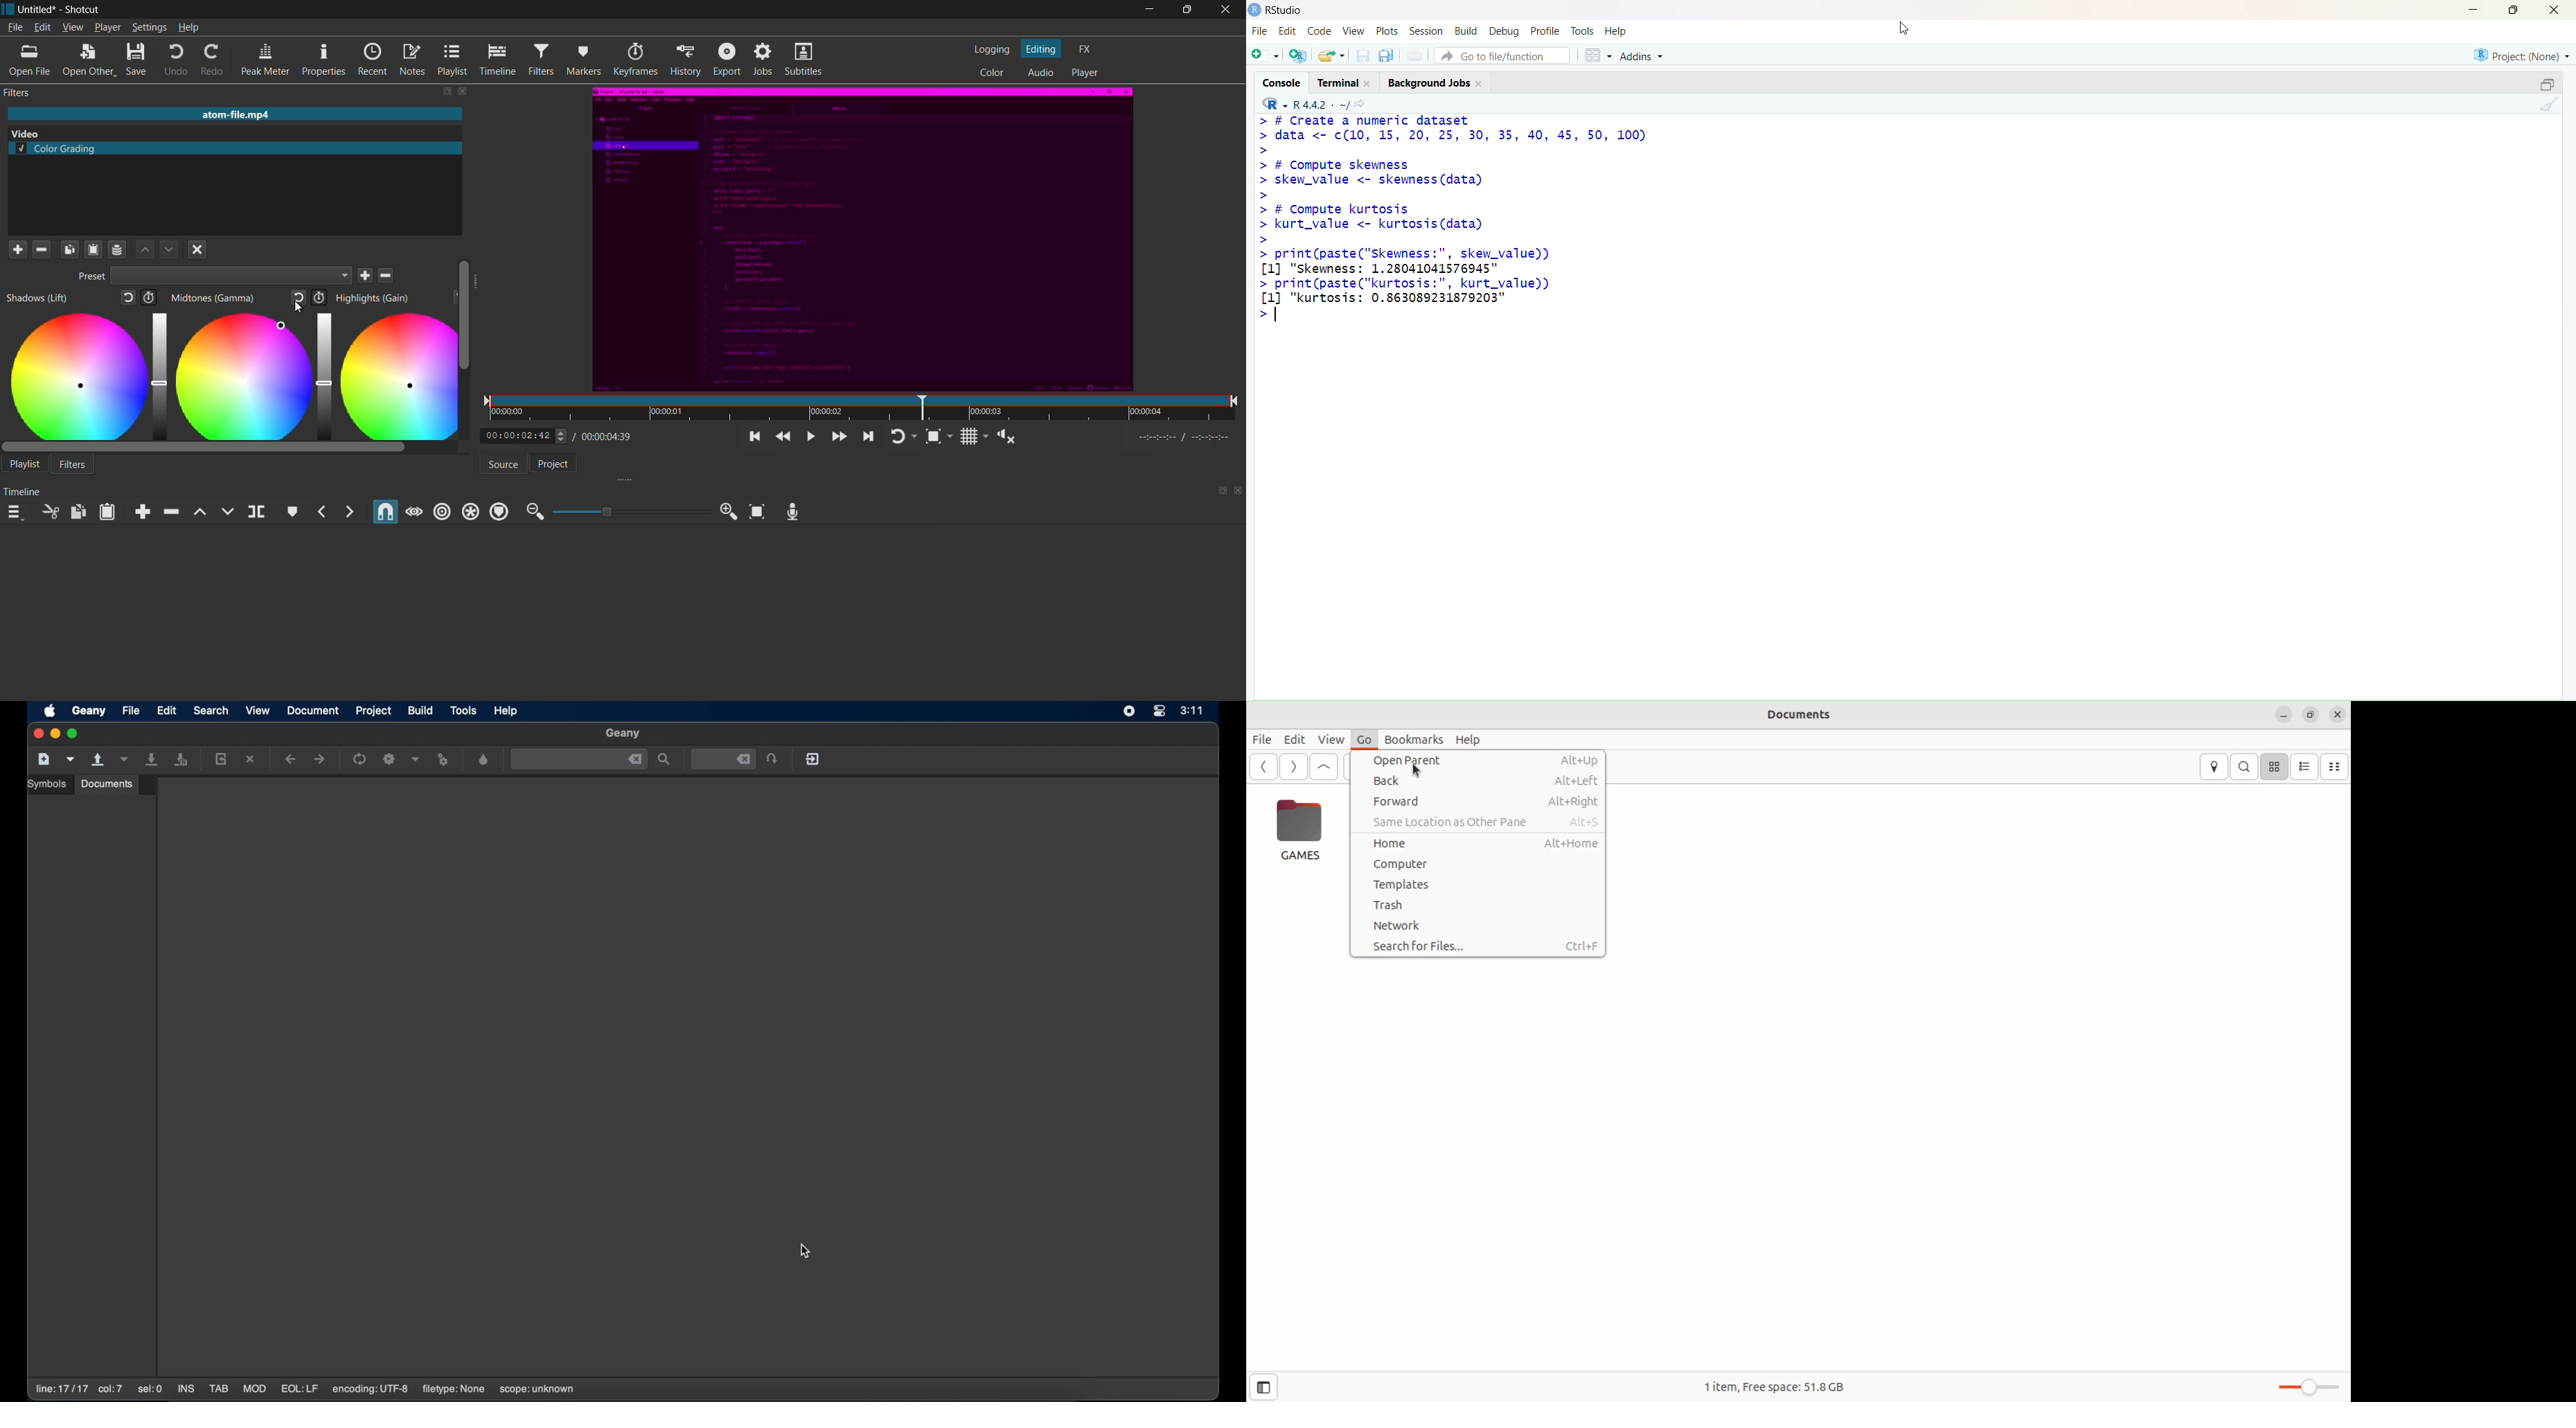  Describe the element at coordinates (293, 511) in the screenshot. I see `create or edit marker` at that location.